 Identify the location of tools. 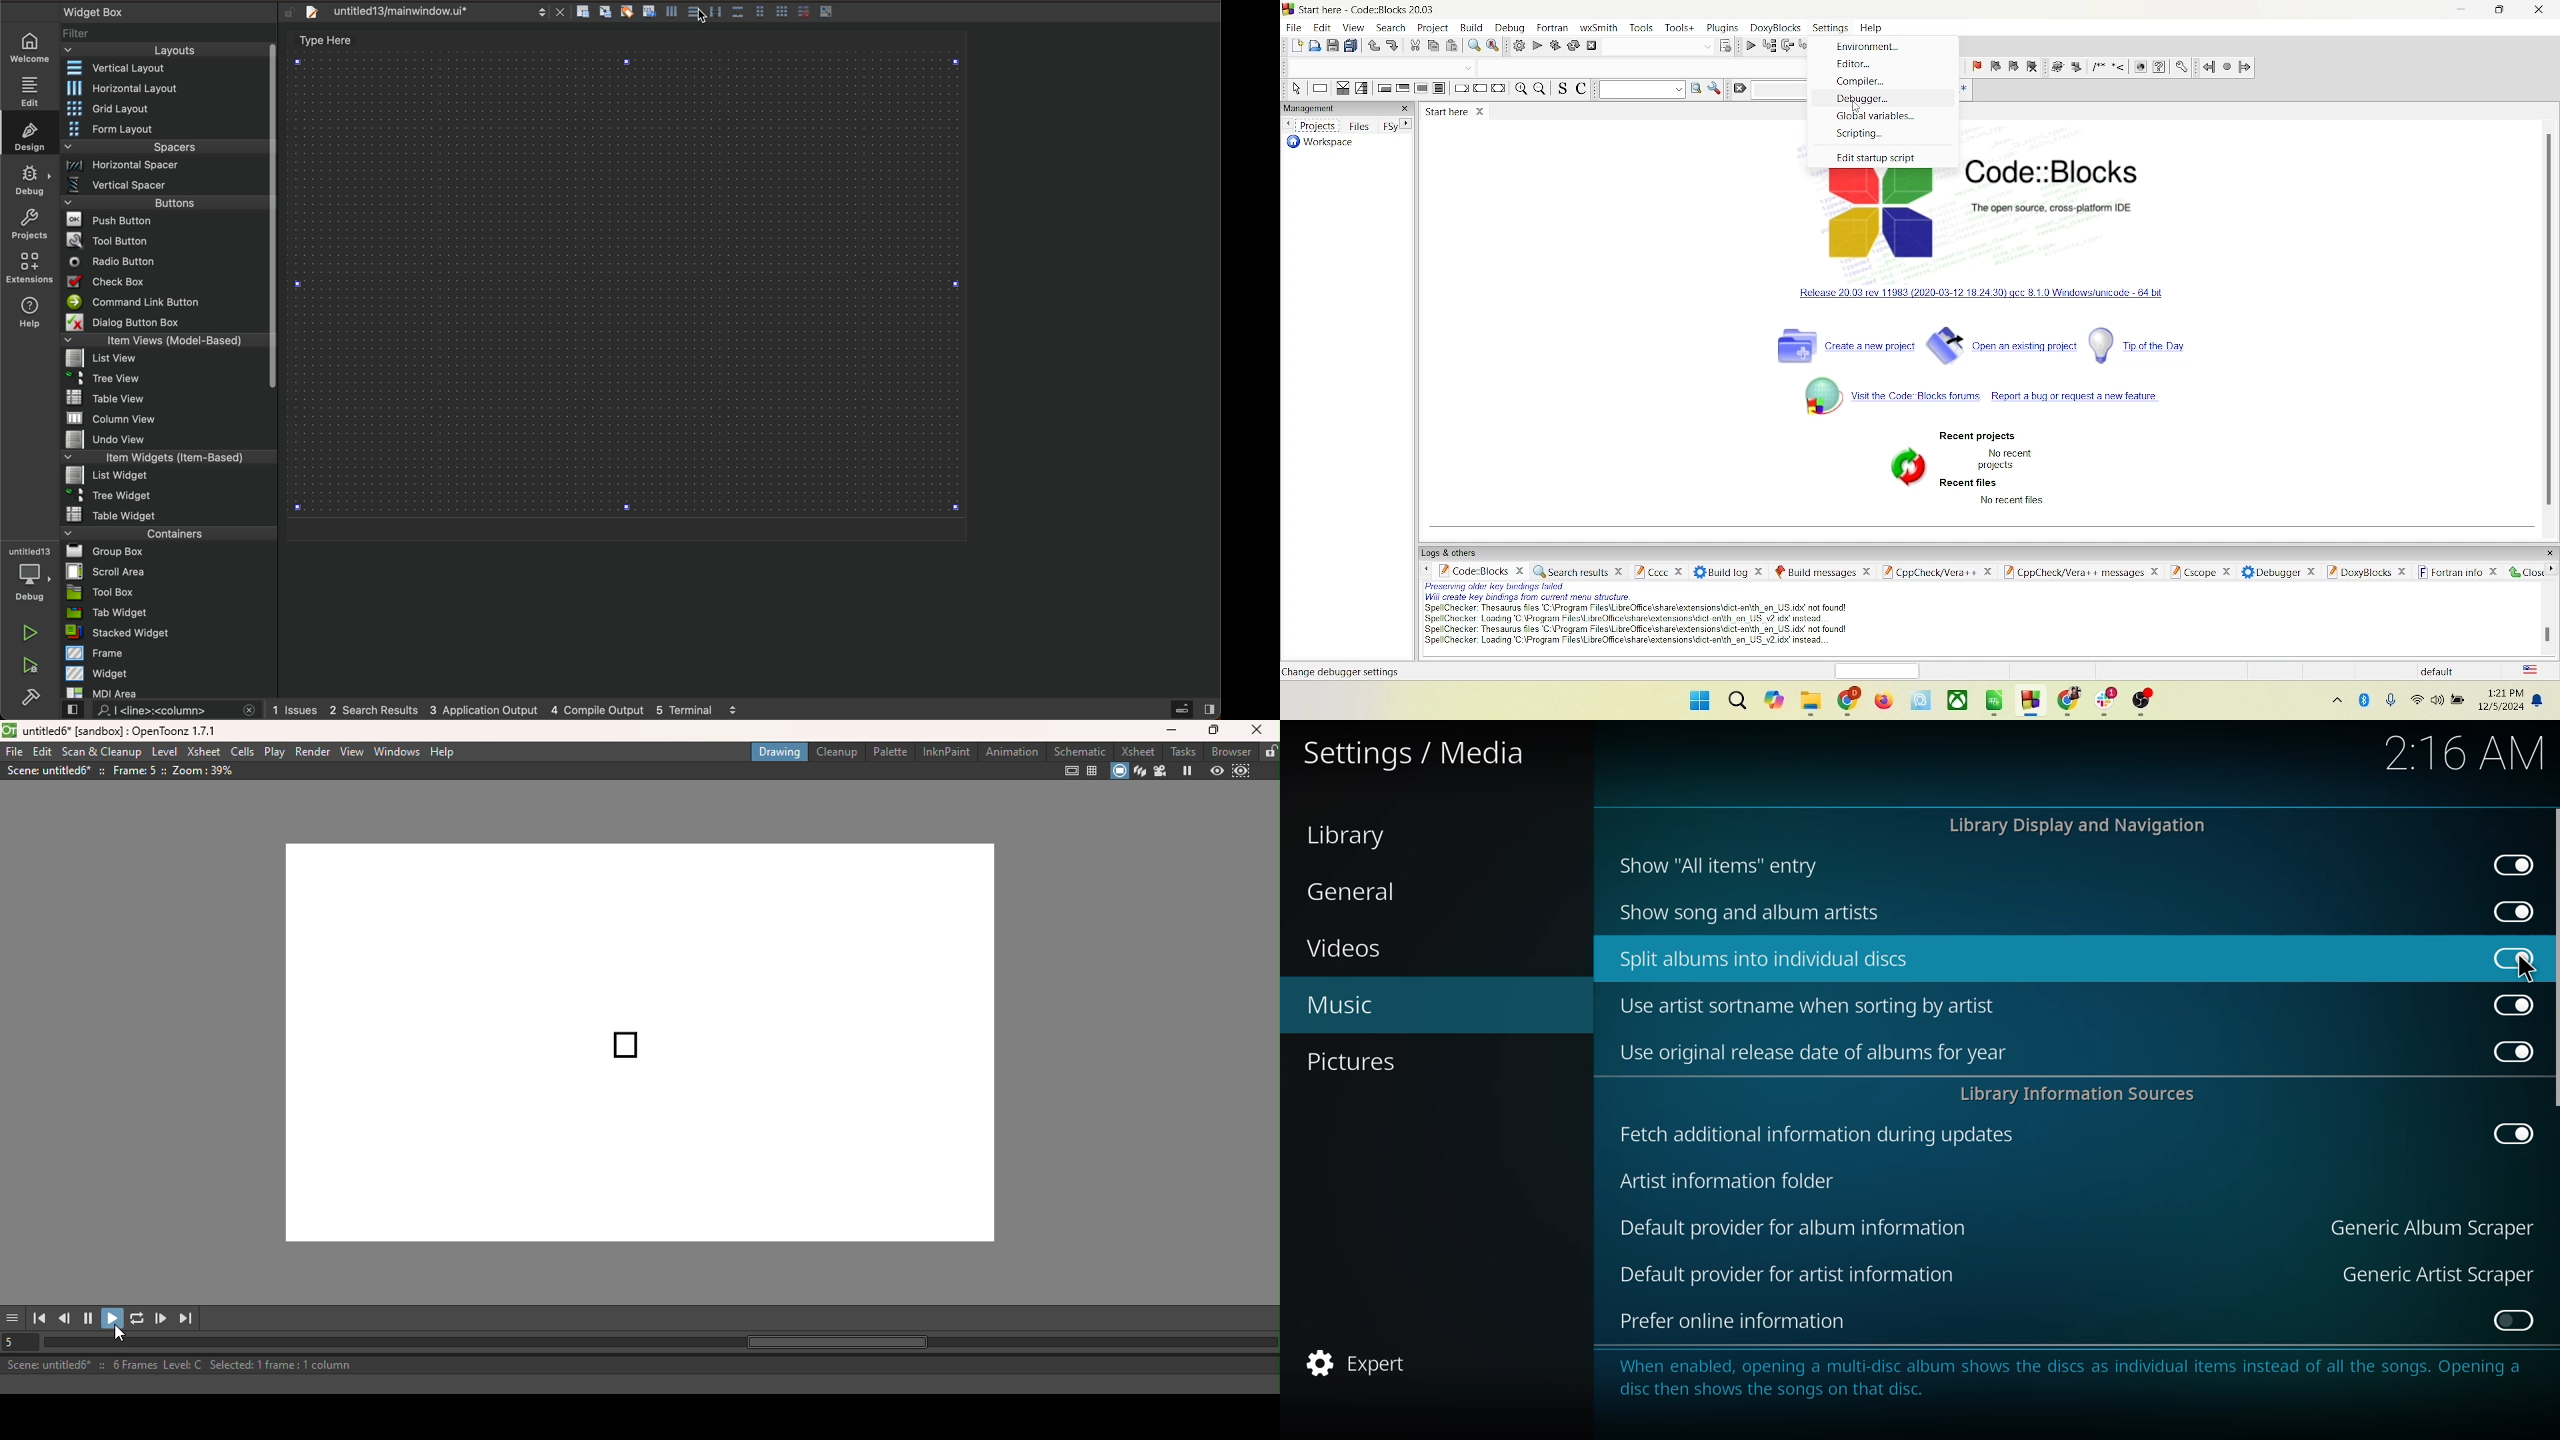
(1681, 28).